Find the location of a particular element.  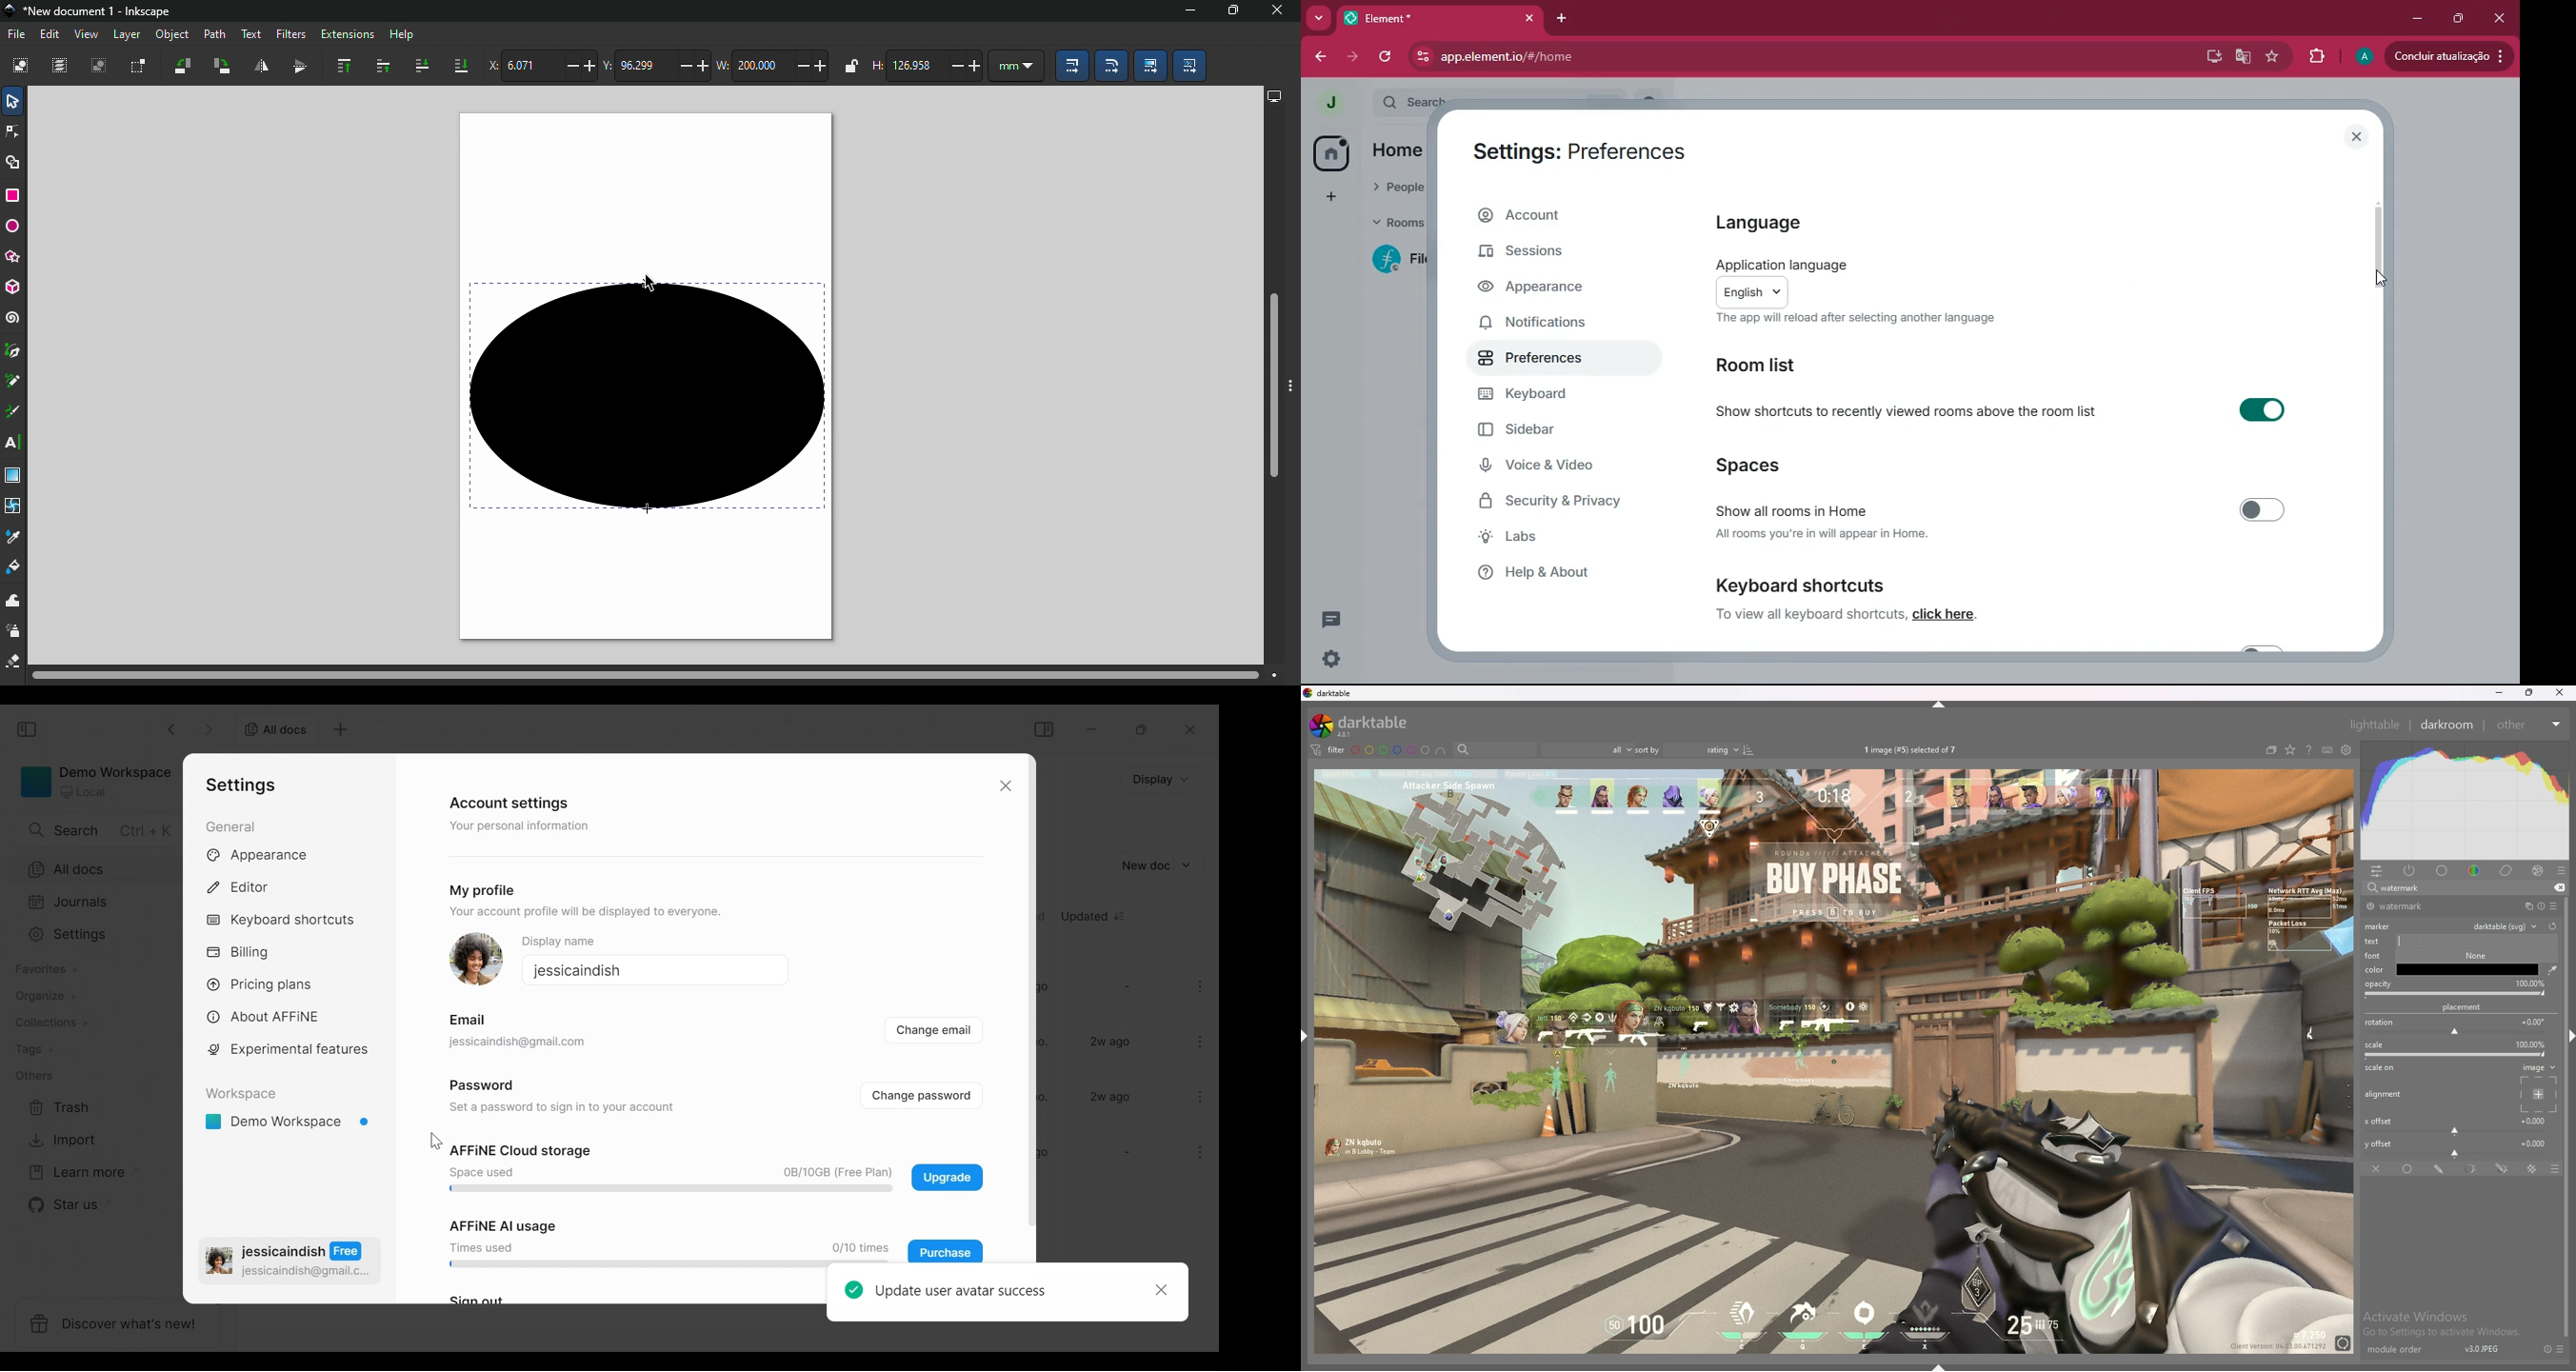

Demo workspace is located at coordinates (94, 781).